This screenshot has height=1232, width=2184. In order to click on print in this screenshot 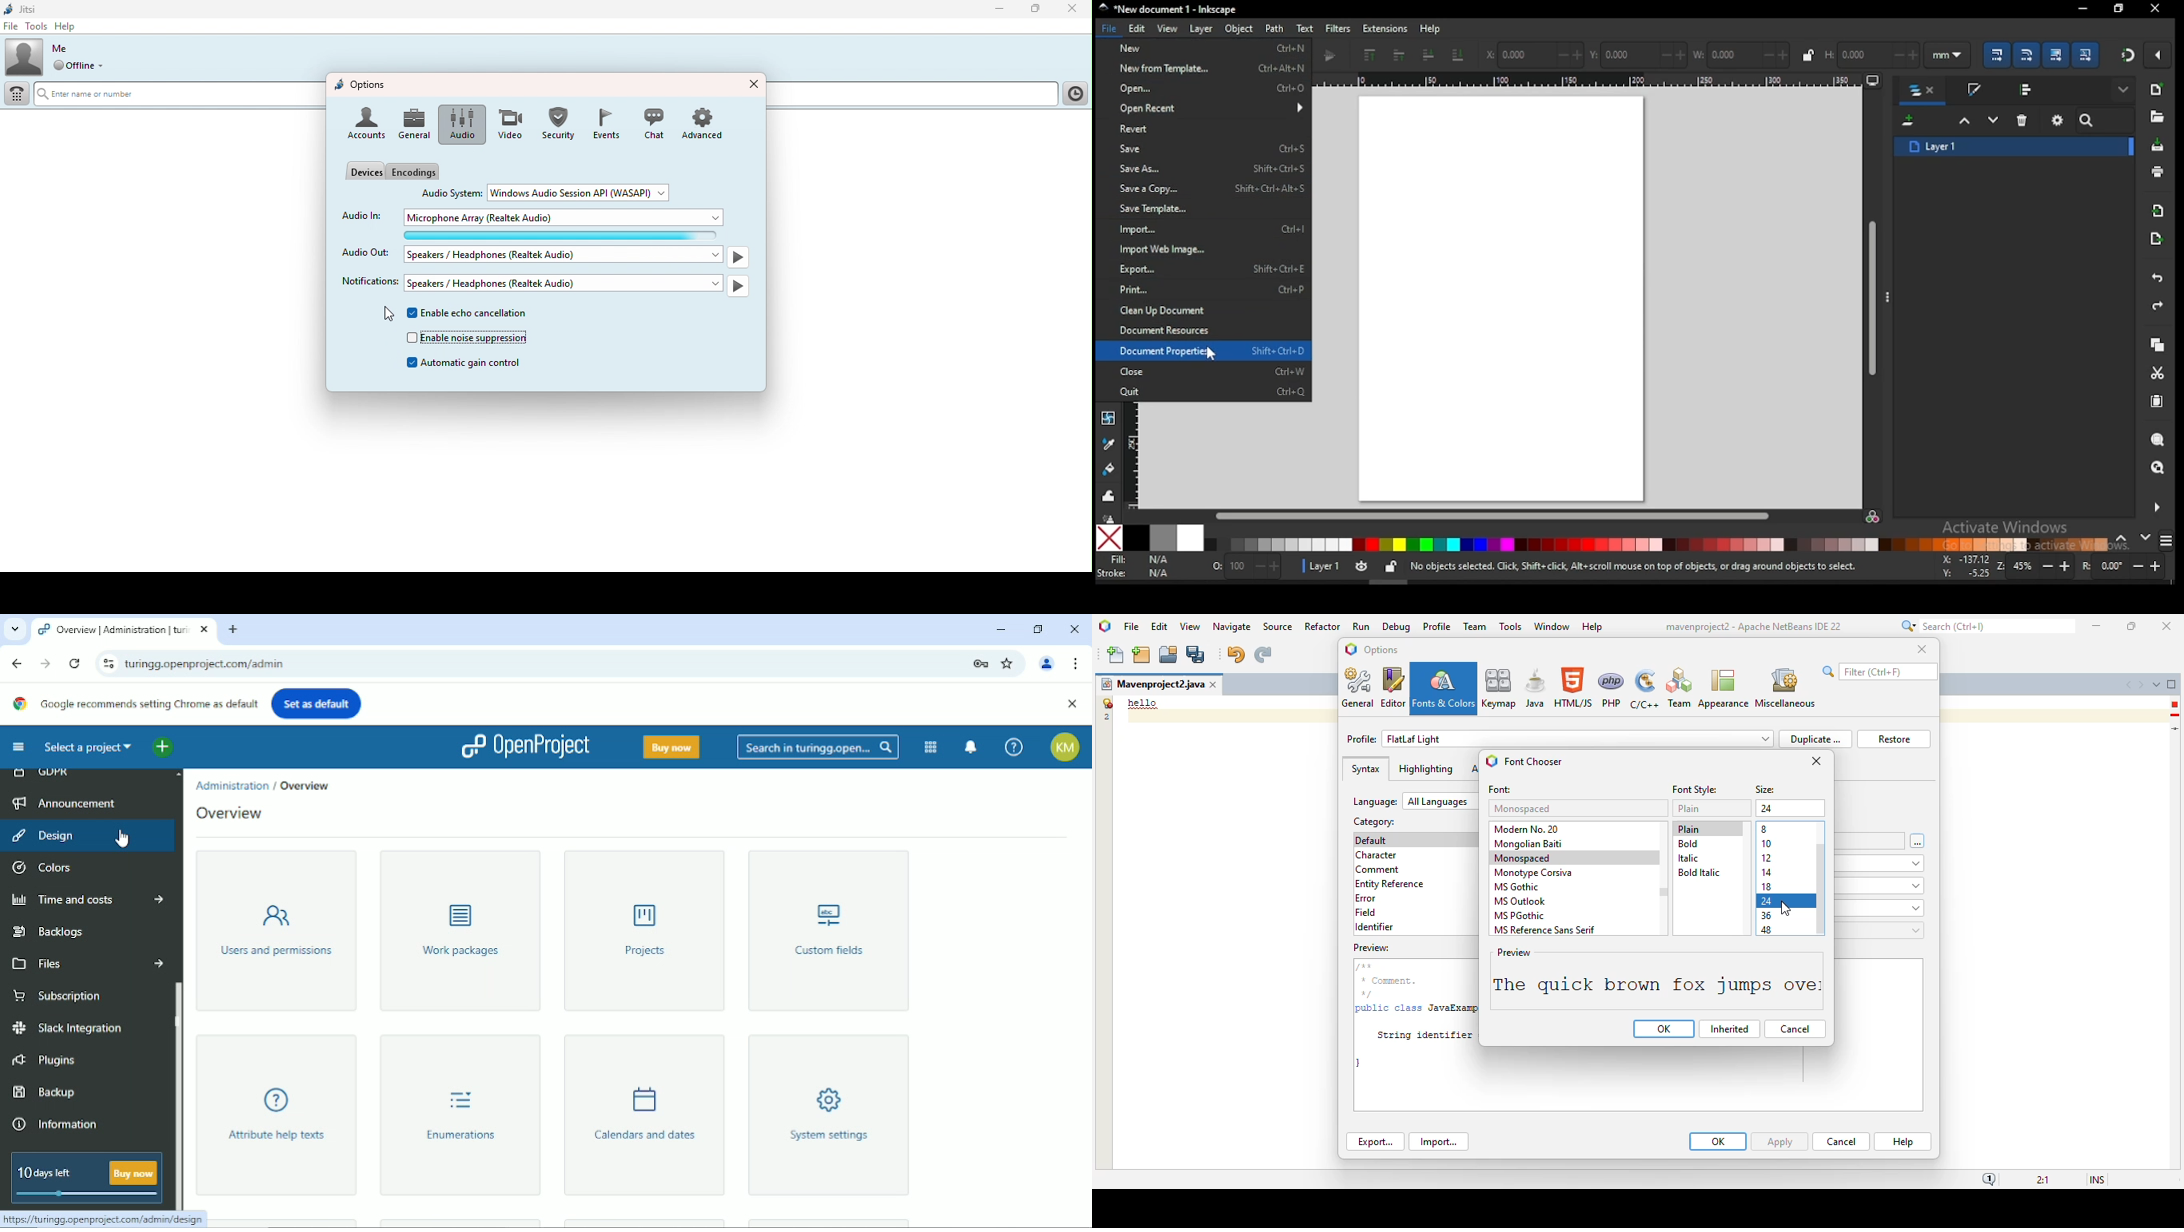, I will do `click(2158, 172)`.